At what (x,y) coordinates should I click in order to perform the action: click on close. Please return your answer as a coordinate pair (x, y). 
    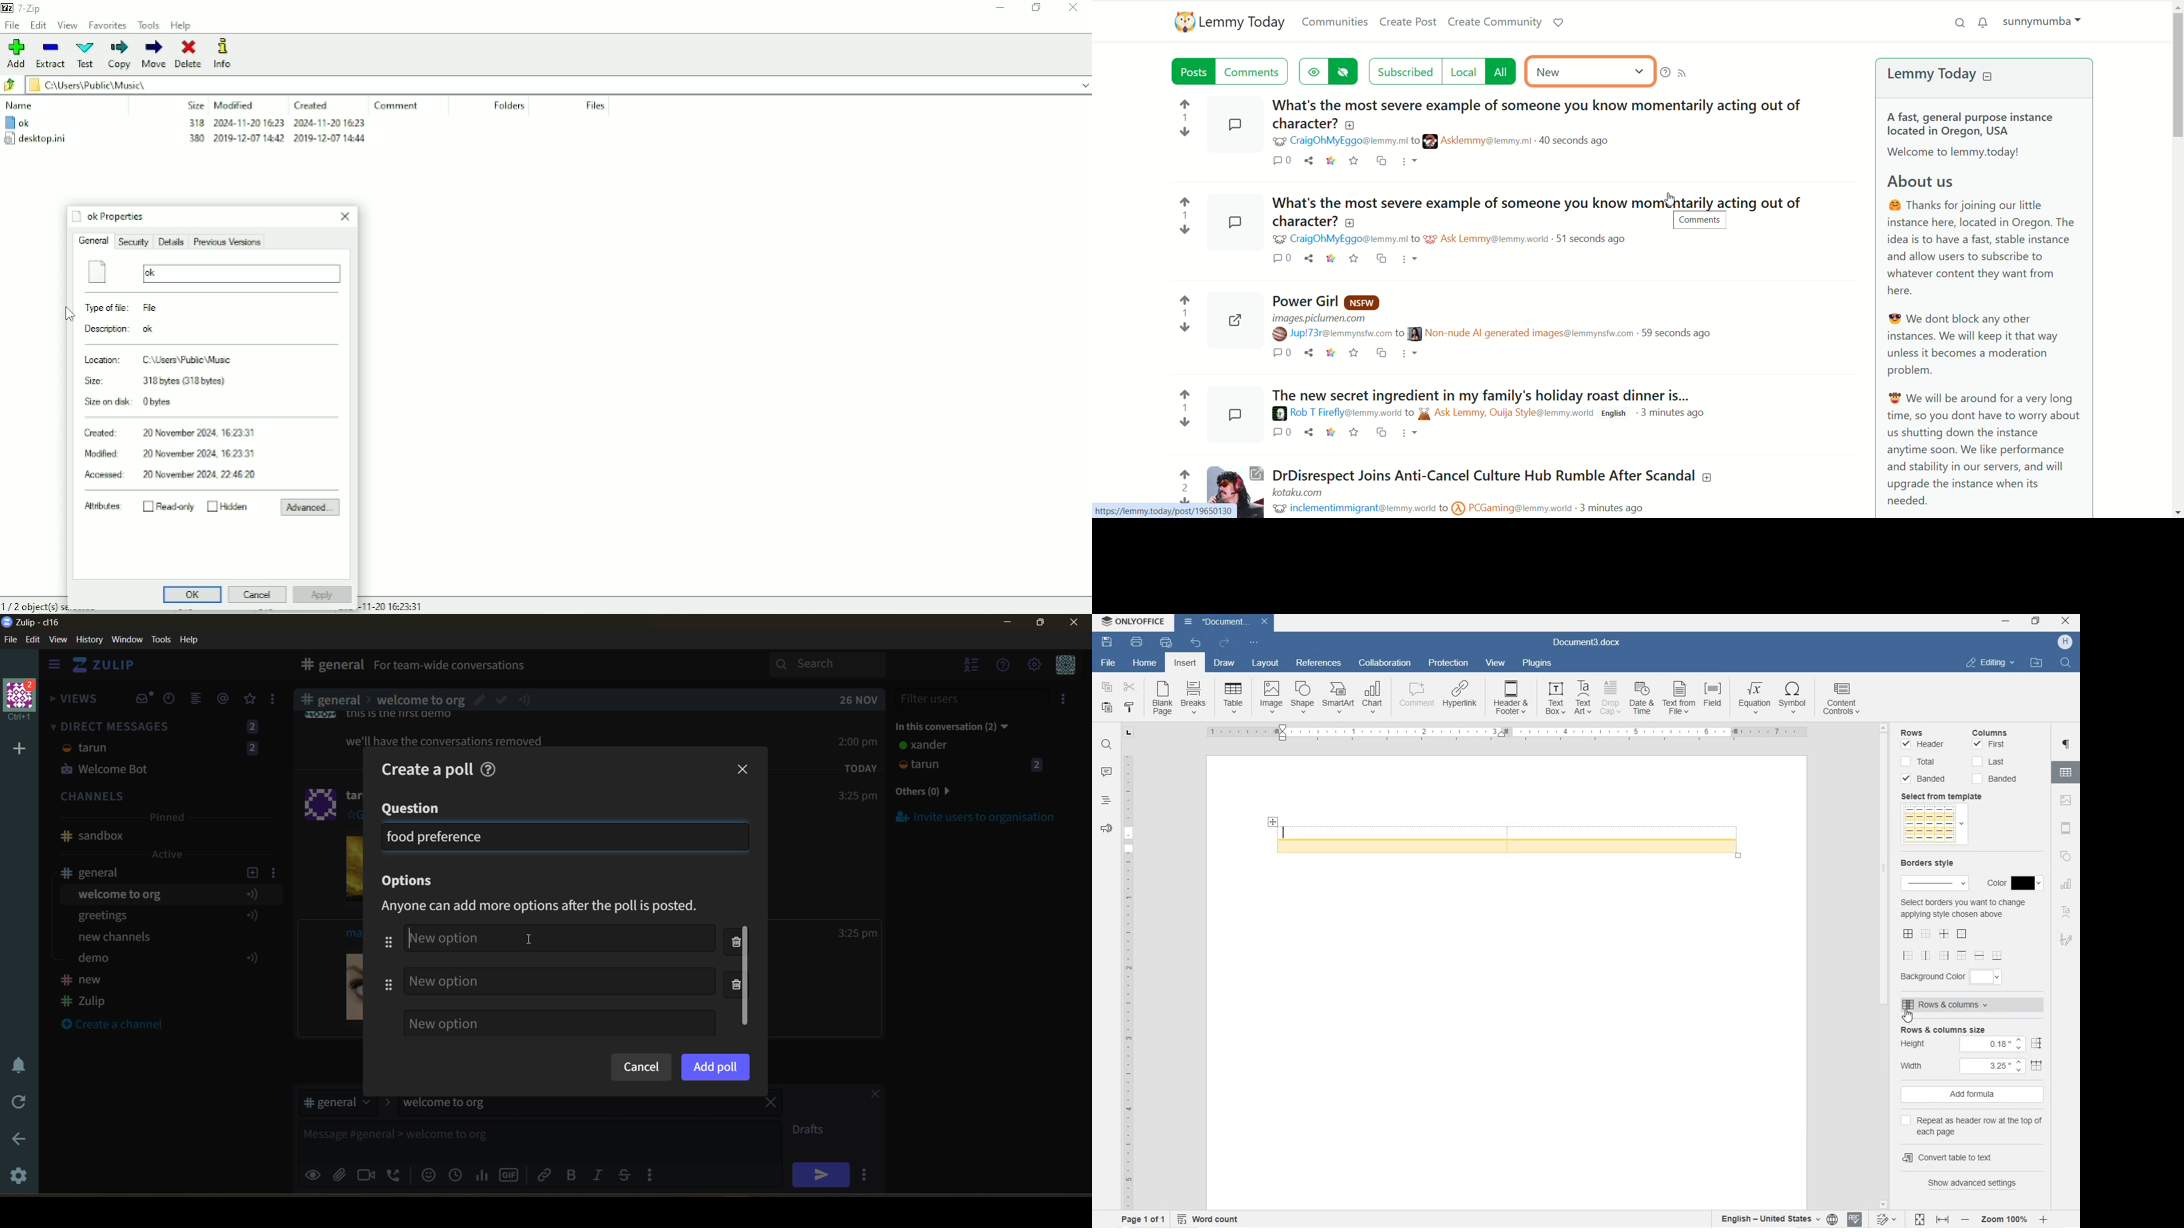
    Looking at the image, I should click on (744, 770).